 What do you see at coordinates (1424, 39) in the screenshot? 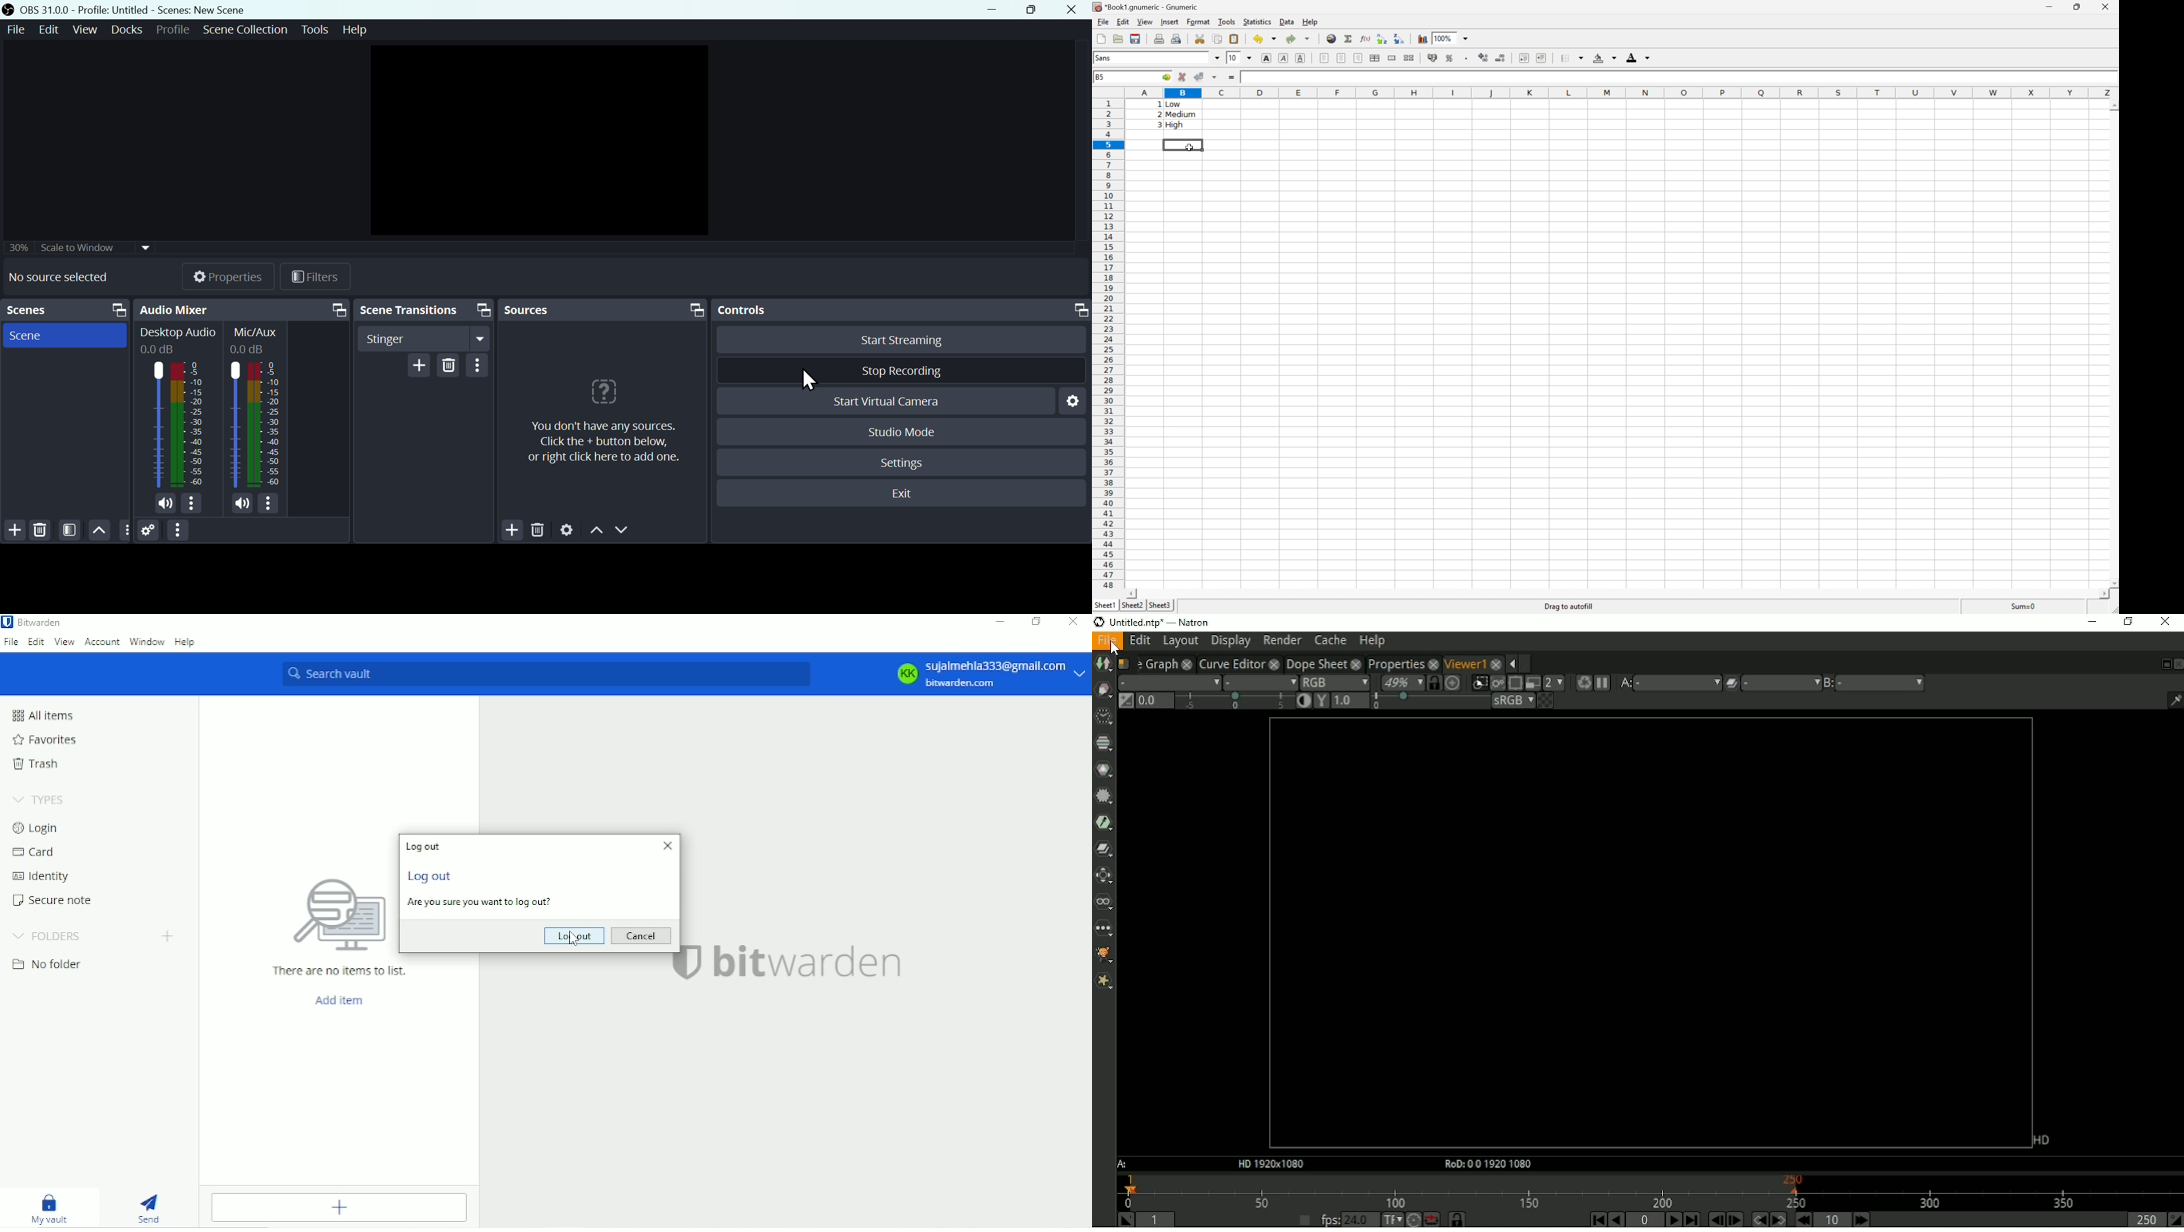
I see `Insert a chart` at bounding box center [1424, 39].